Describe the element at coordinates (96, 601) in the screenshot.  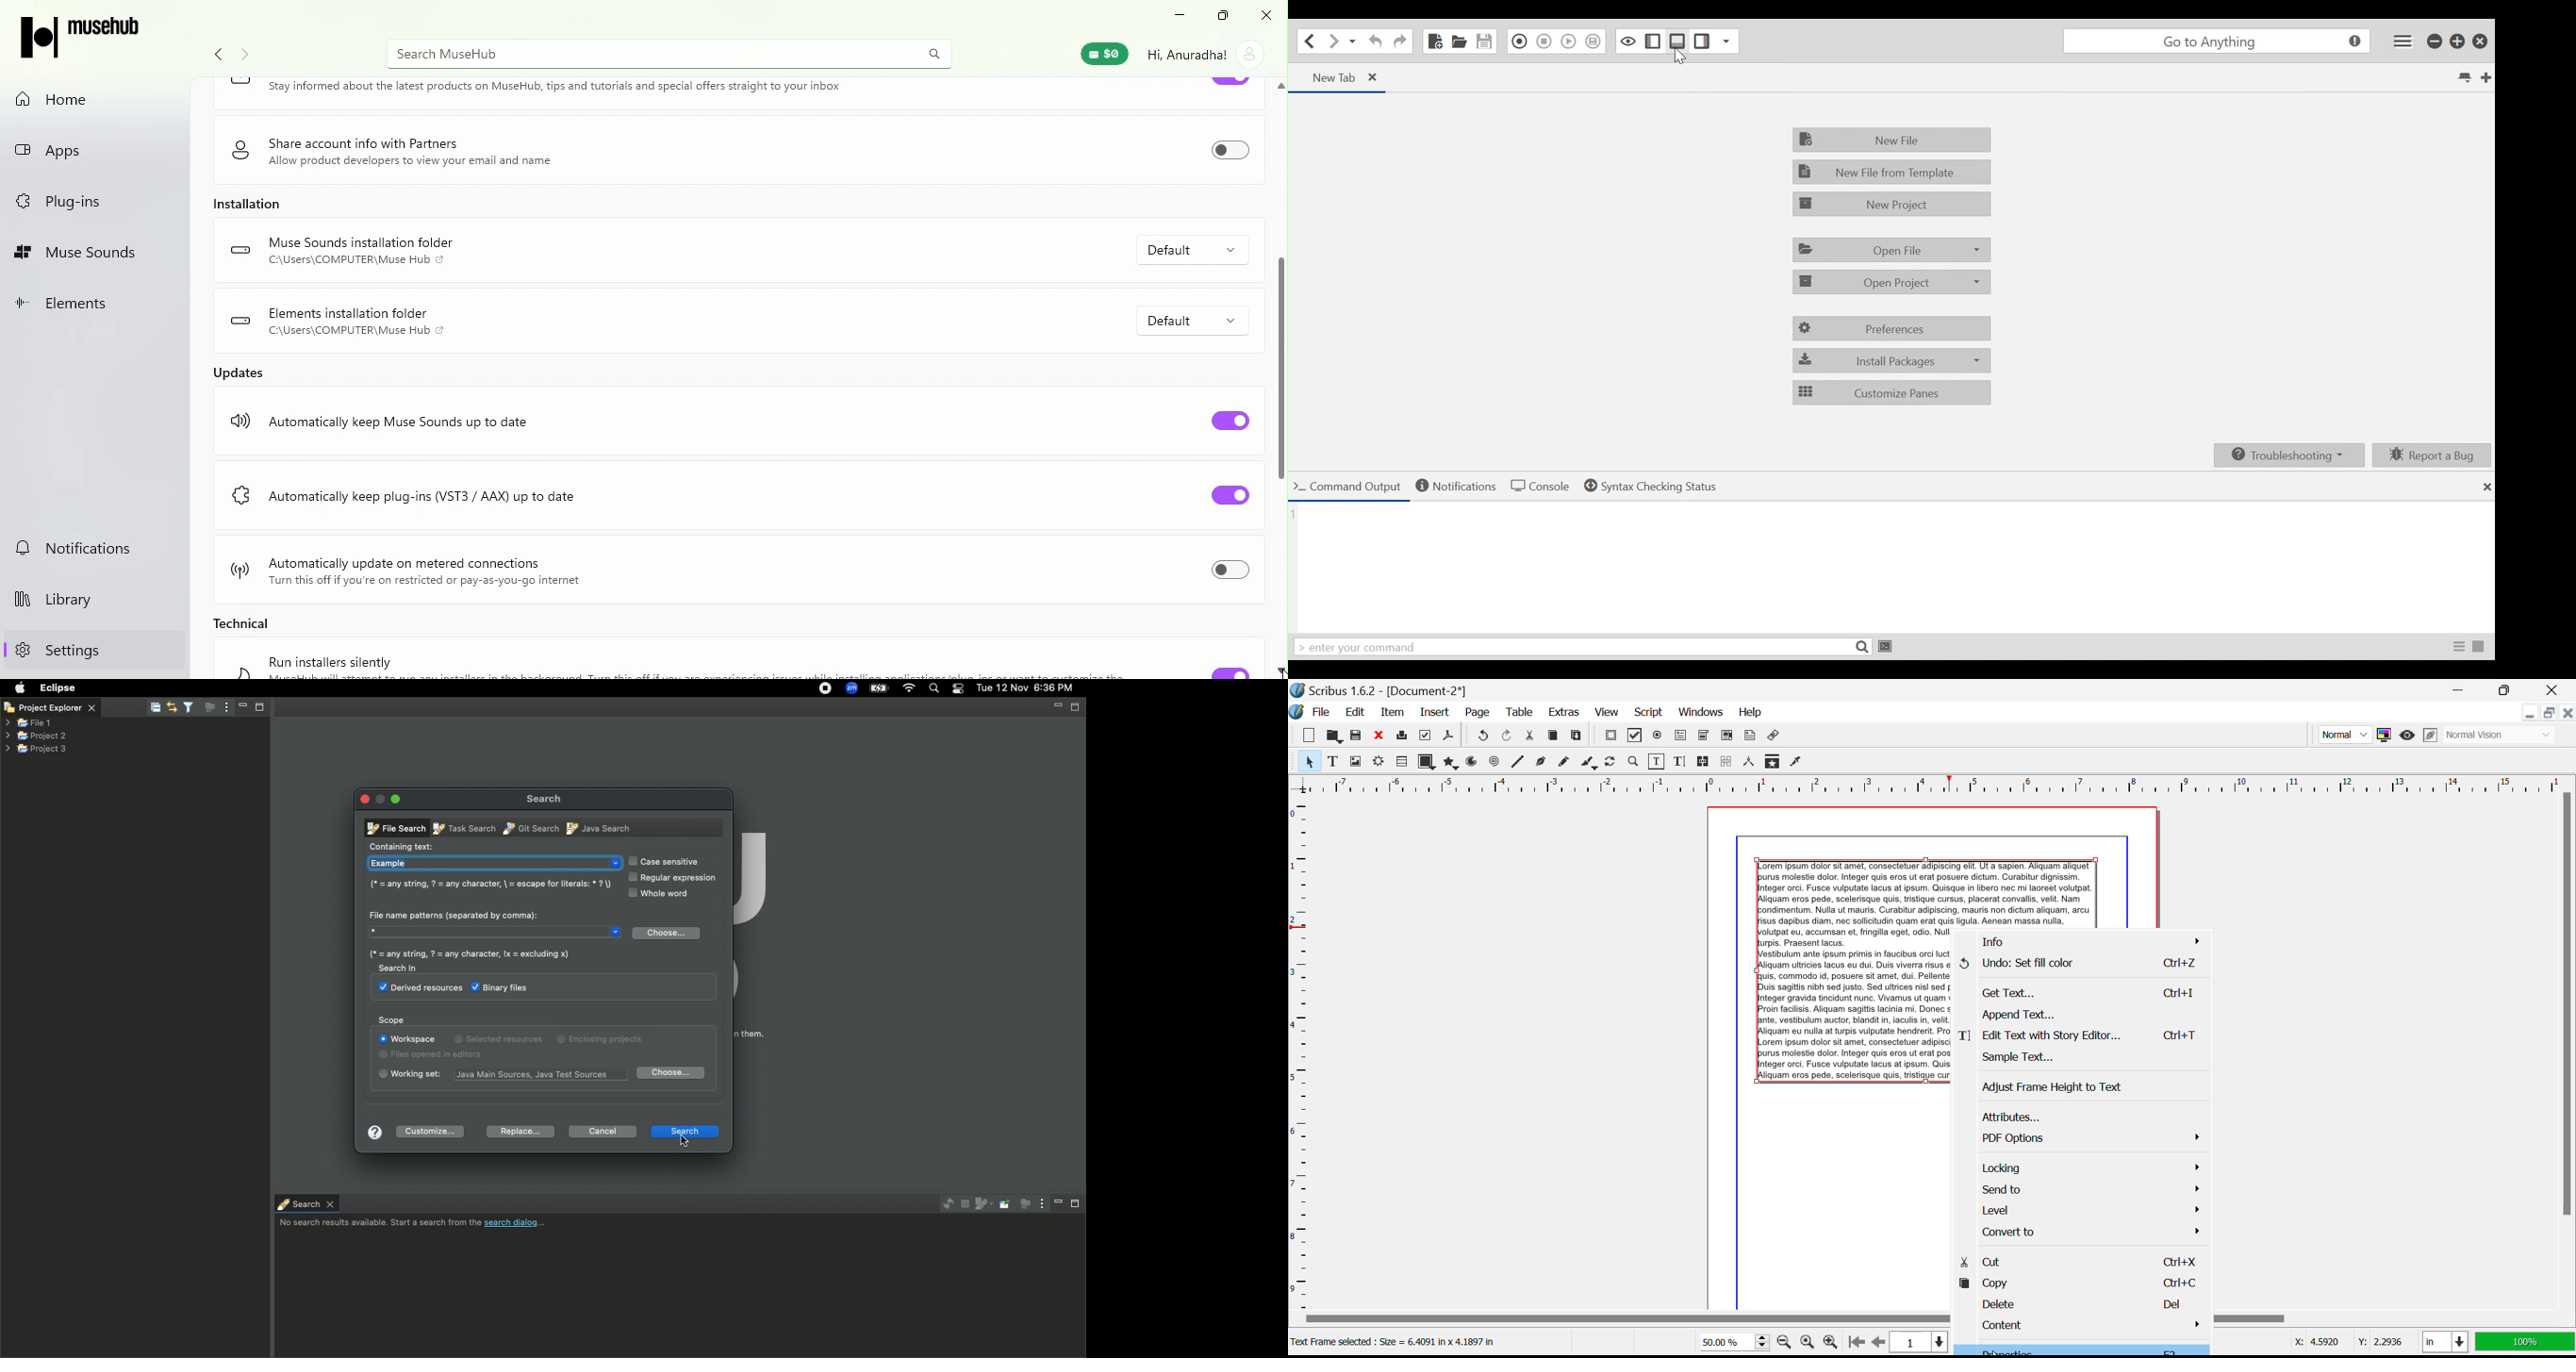
I see `Library` at that location.